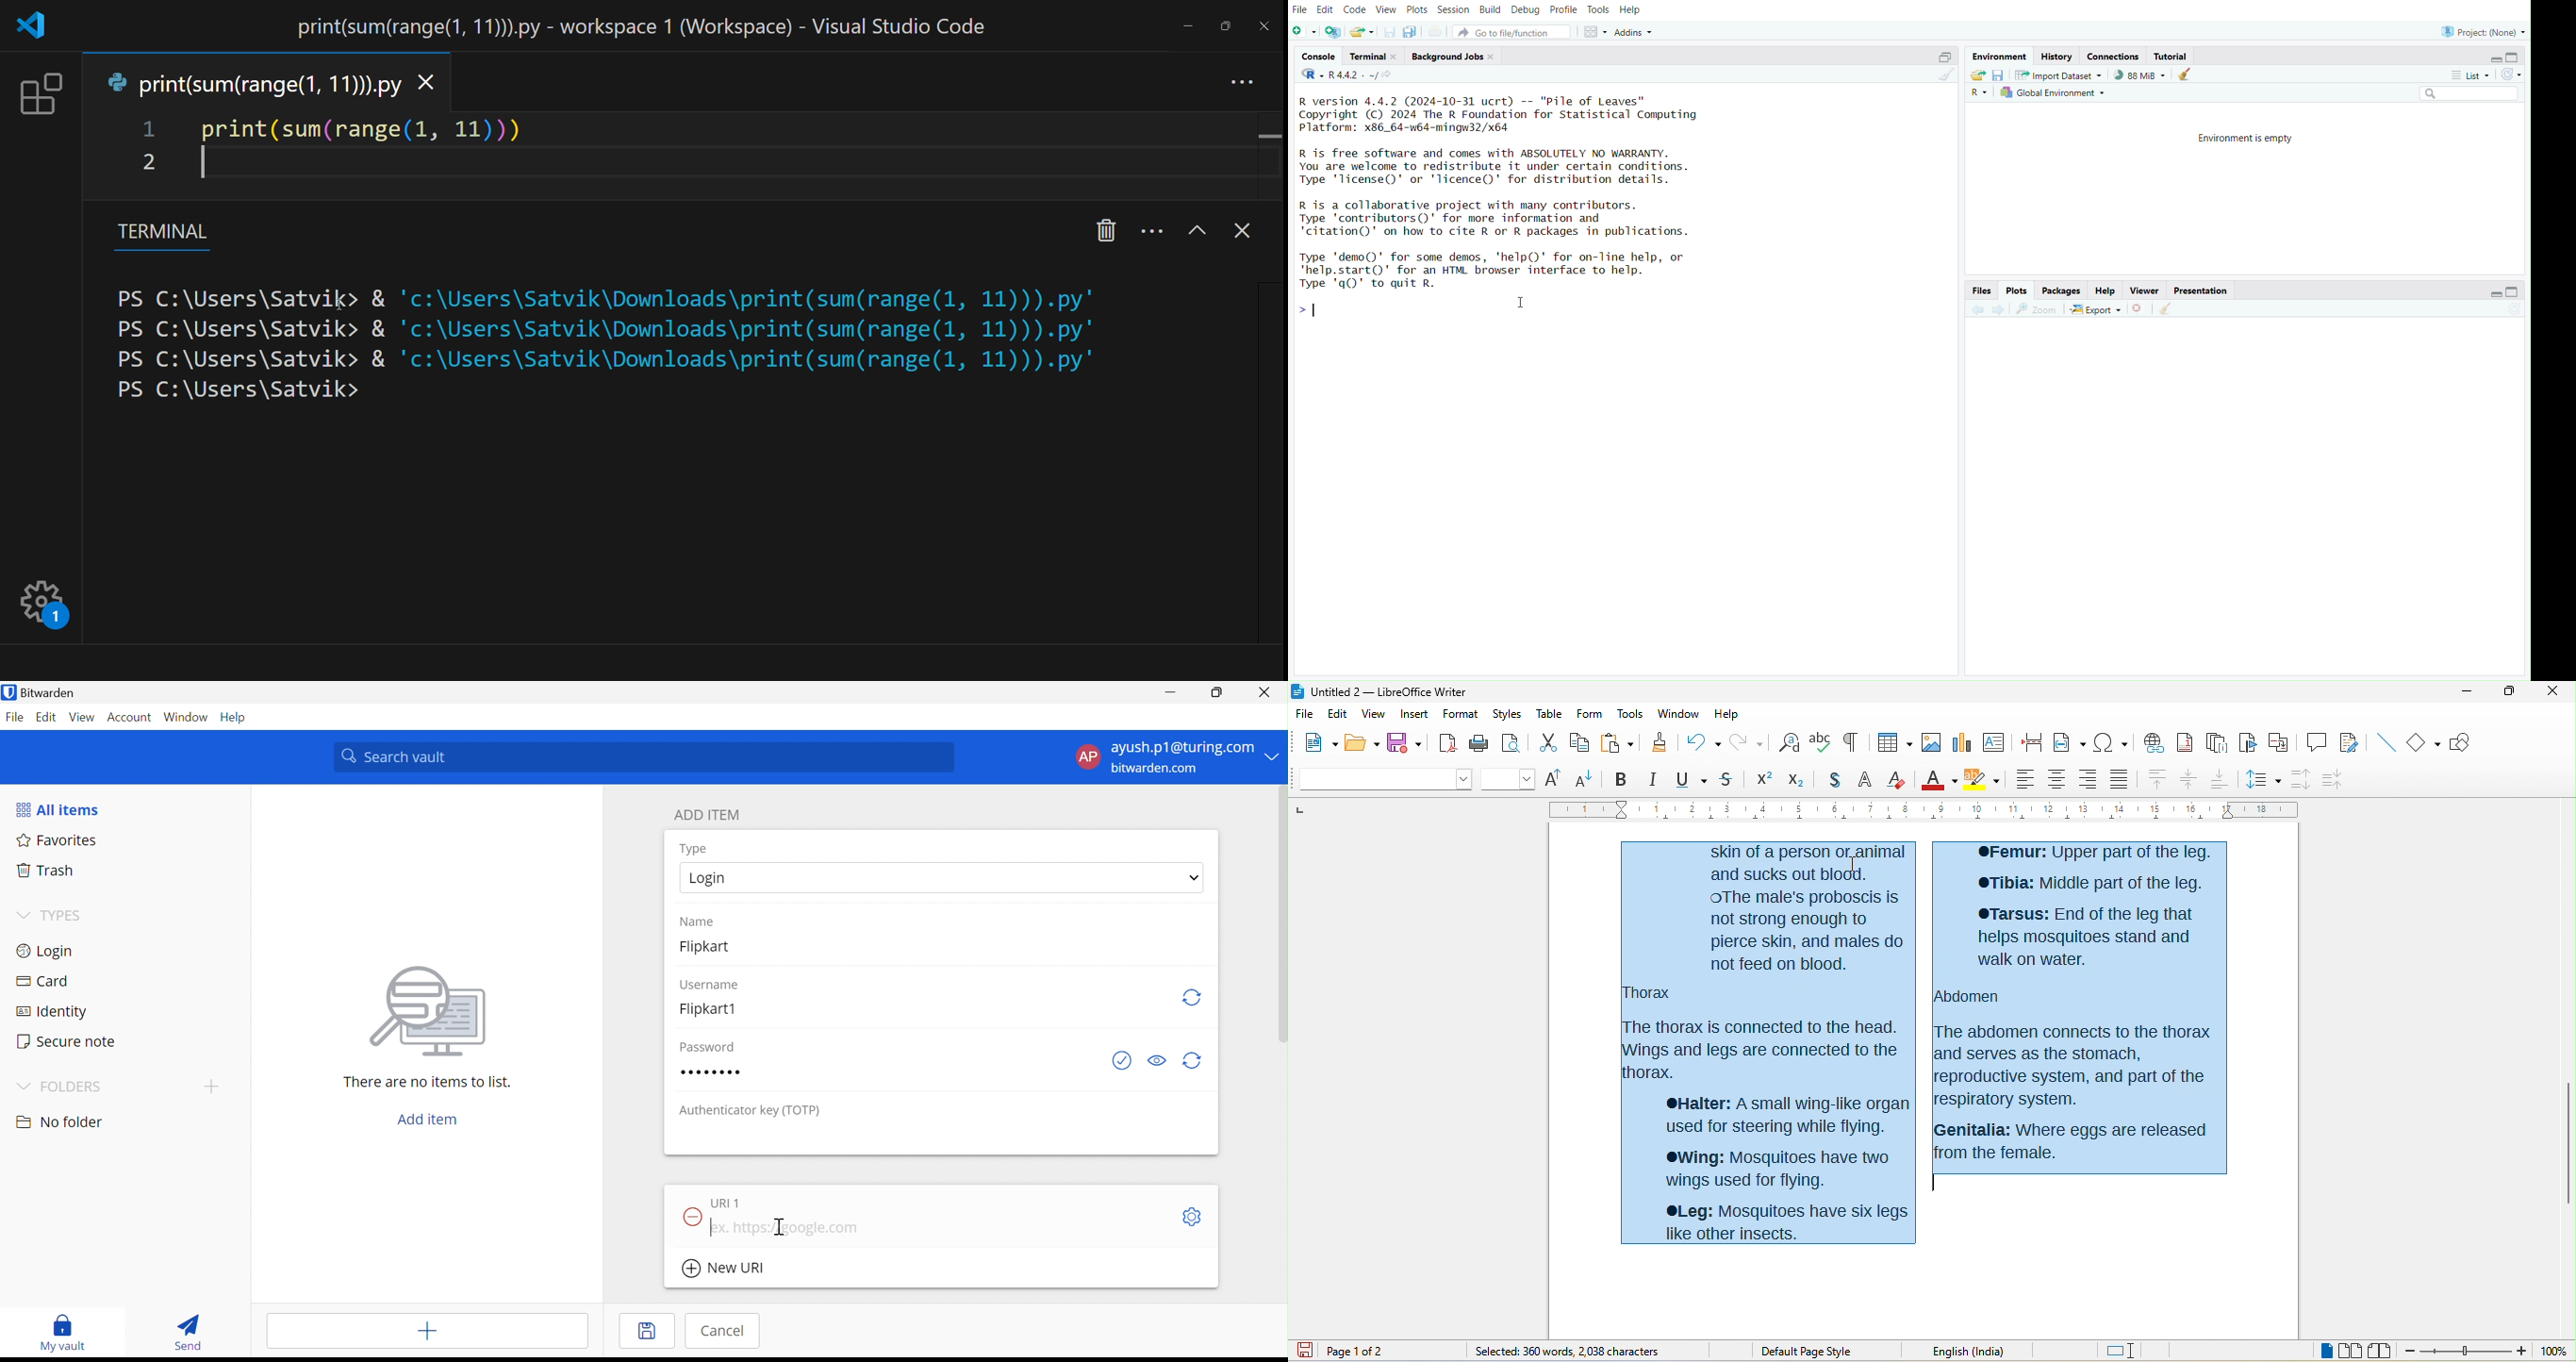  I want to click on maximize, so click(2506, 693).